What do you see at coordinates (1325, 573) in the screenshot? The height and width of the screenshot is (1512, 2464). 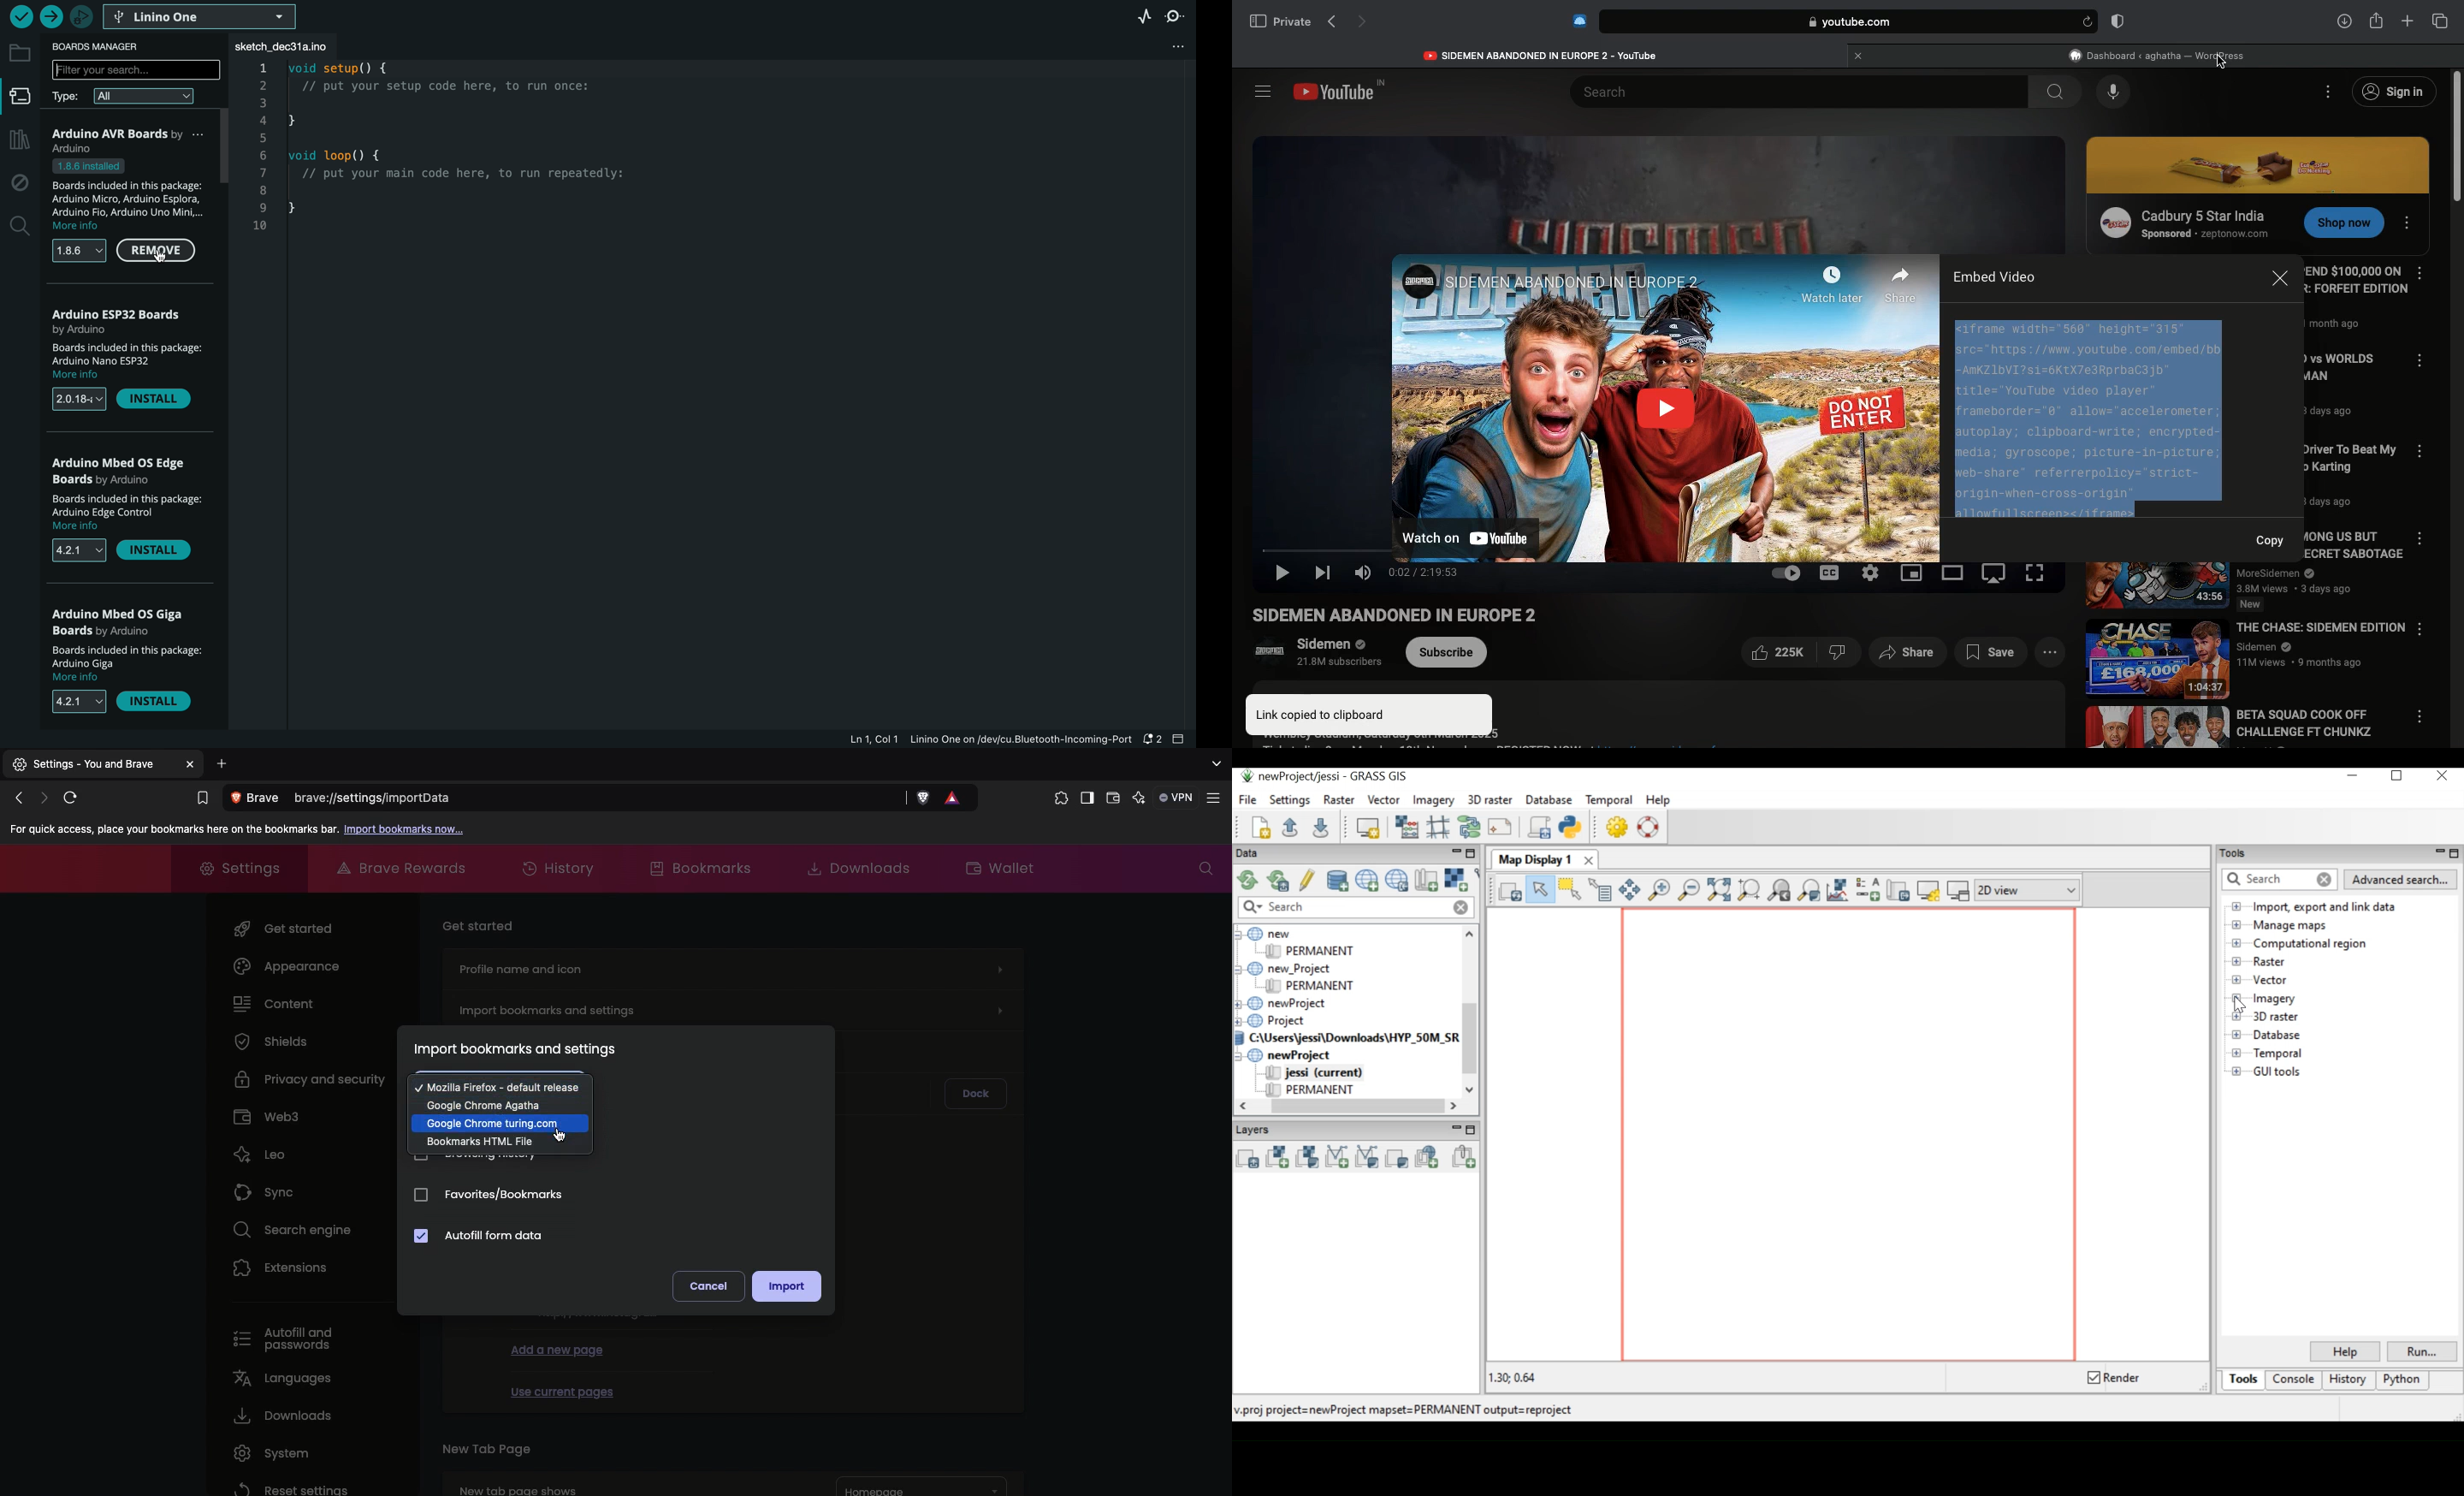 I see `Next video` at bounding box center [1325, 573].